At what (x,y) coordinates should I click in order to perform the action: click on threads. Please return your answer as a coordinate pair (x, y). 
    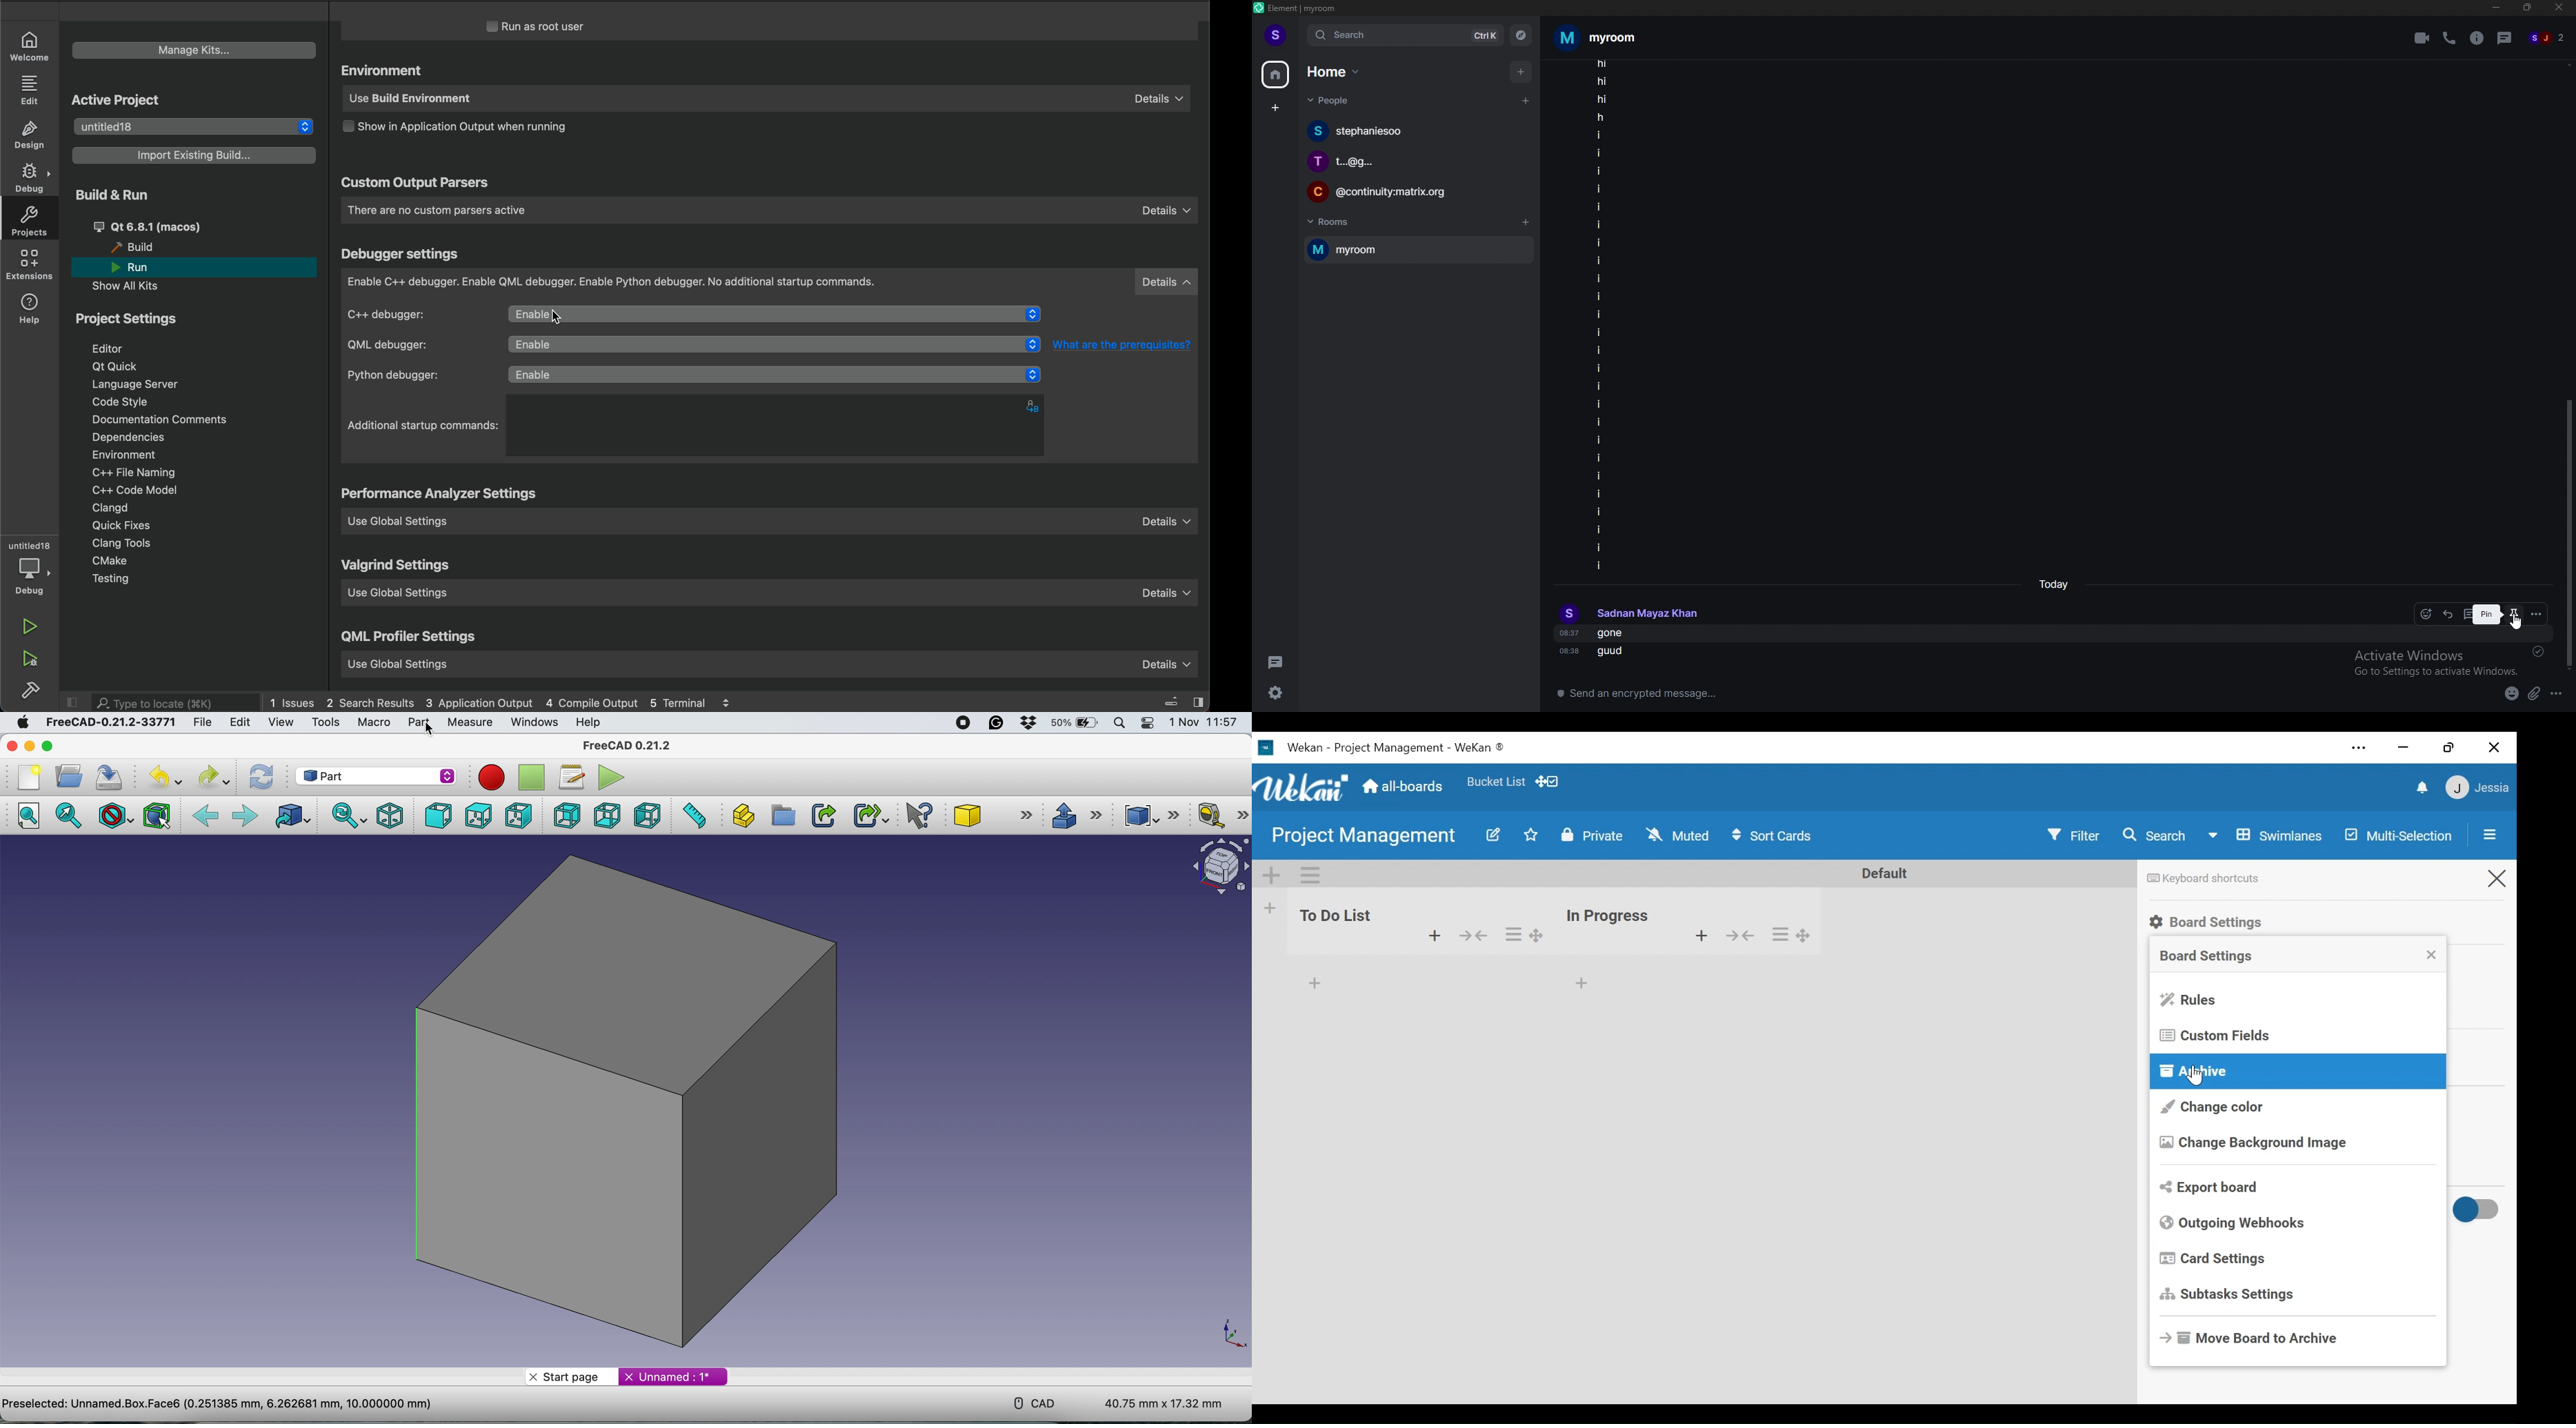
    Looking at the image, I should click on (2505, 38).